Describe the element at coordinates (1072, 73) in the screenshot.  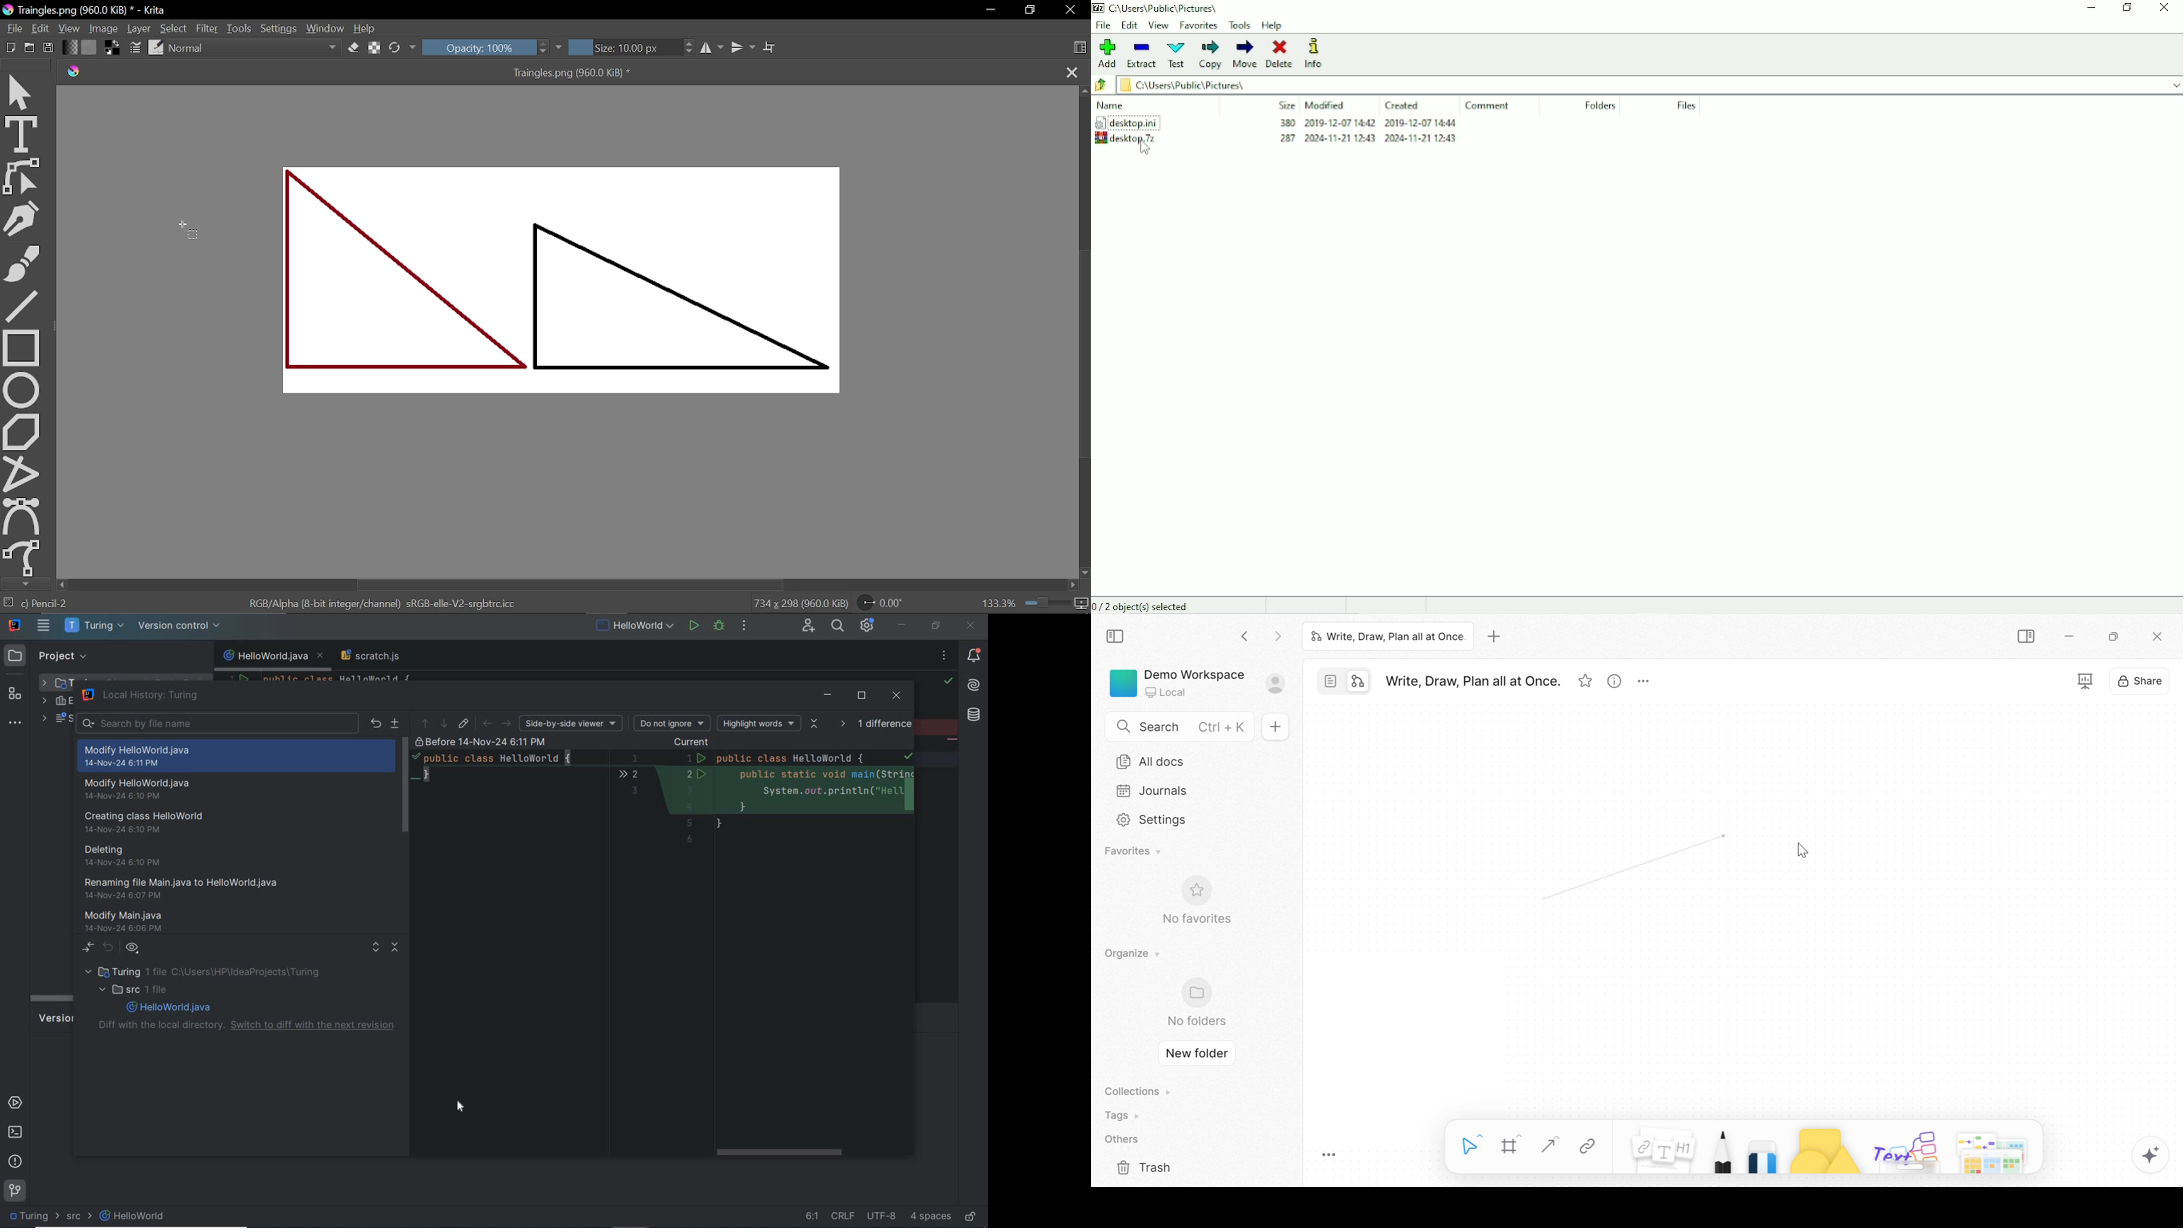
I see `Close tab` at that location.